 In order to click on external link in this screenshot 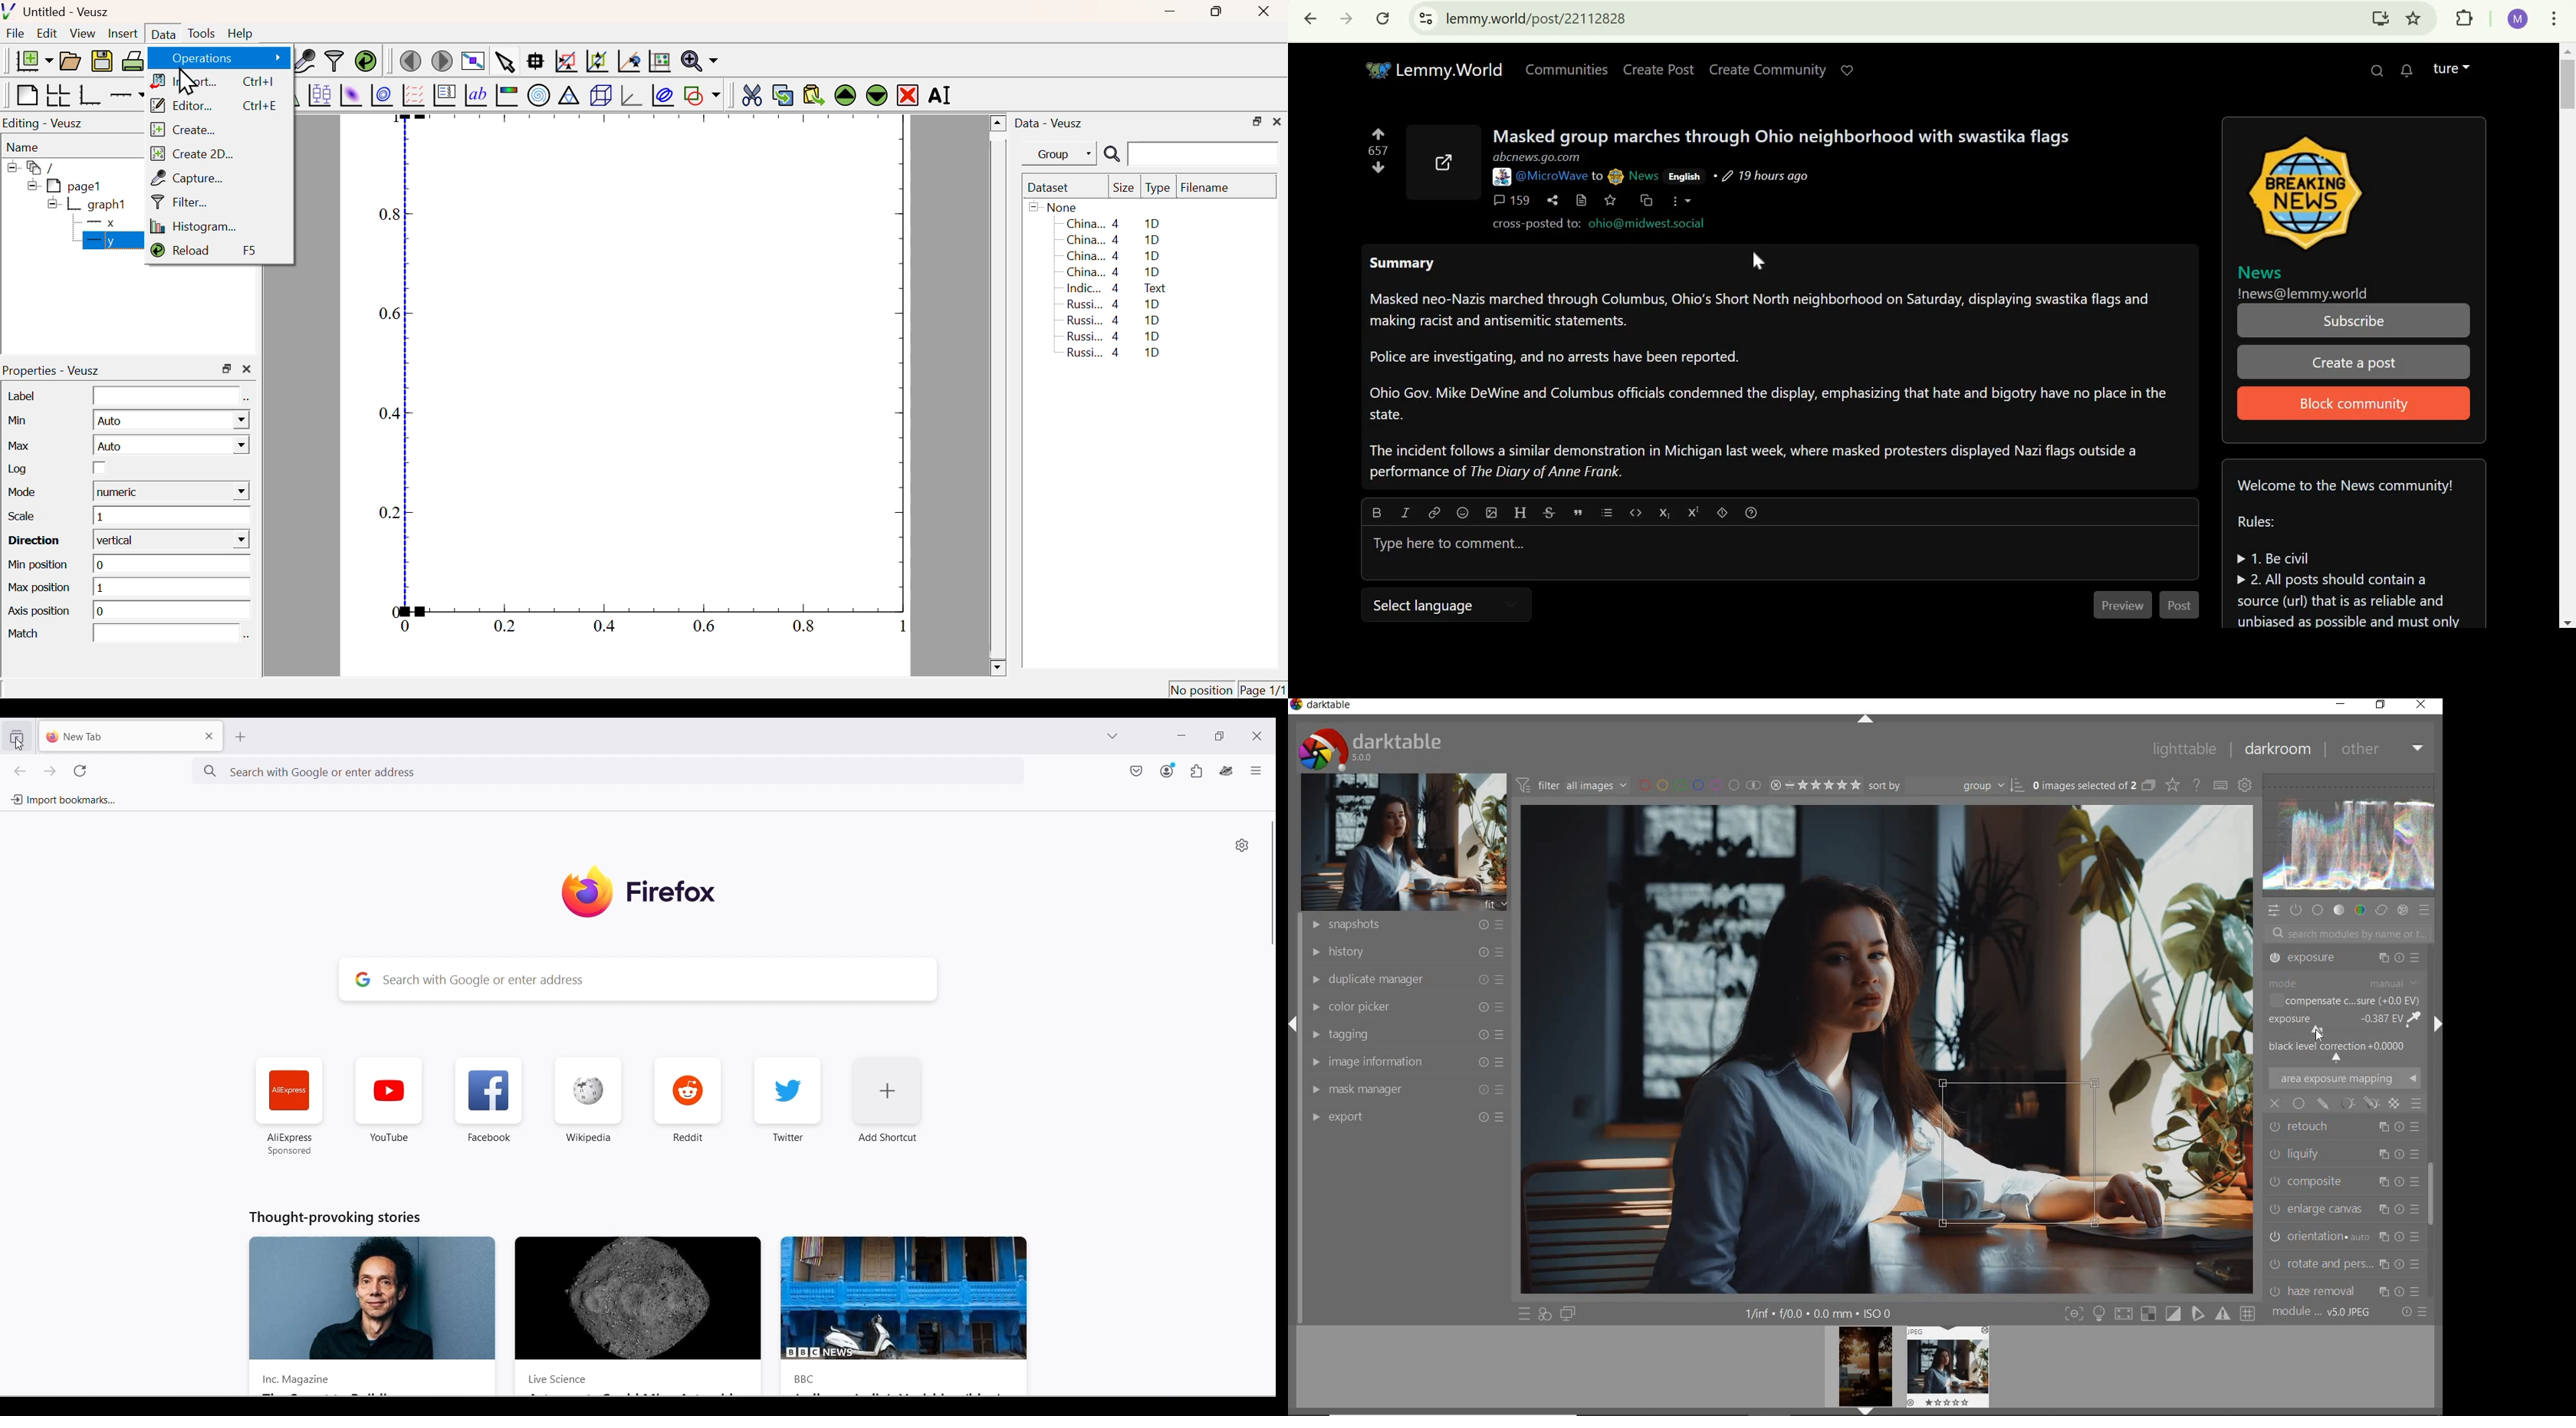, I will do `click(1446, 161)`.